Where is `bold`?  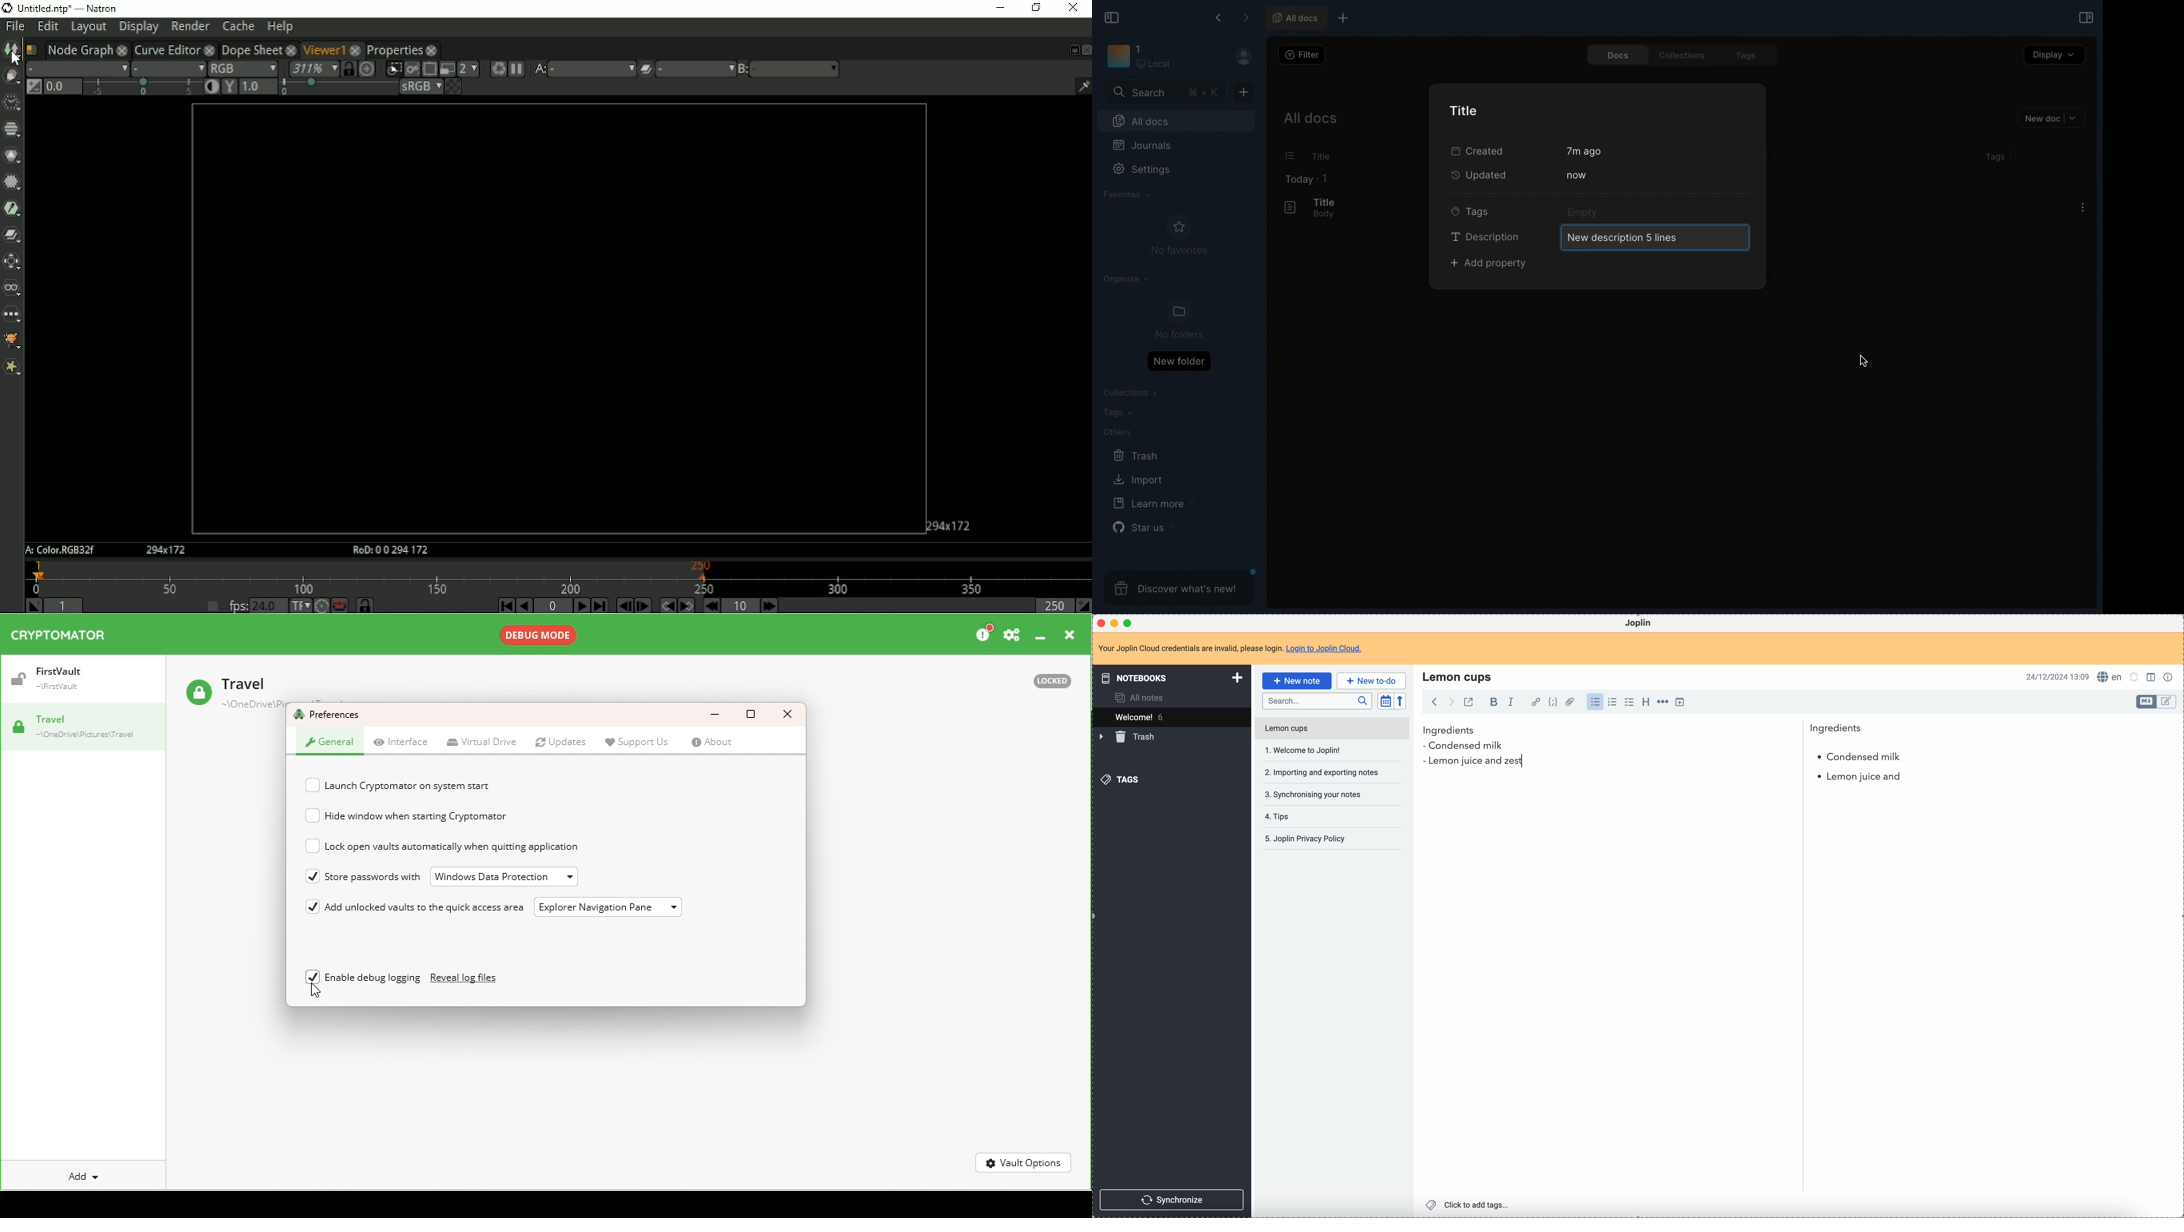
bold is located at coordinates (1491, 702).